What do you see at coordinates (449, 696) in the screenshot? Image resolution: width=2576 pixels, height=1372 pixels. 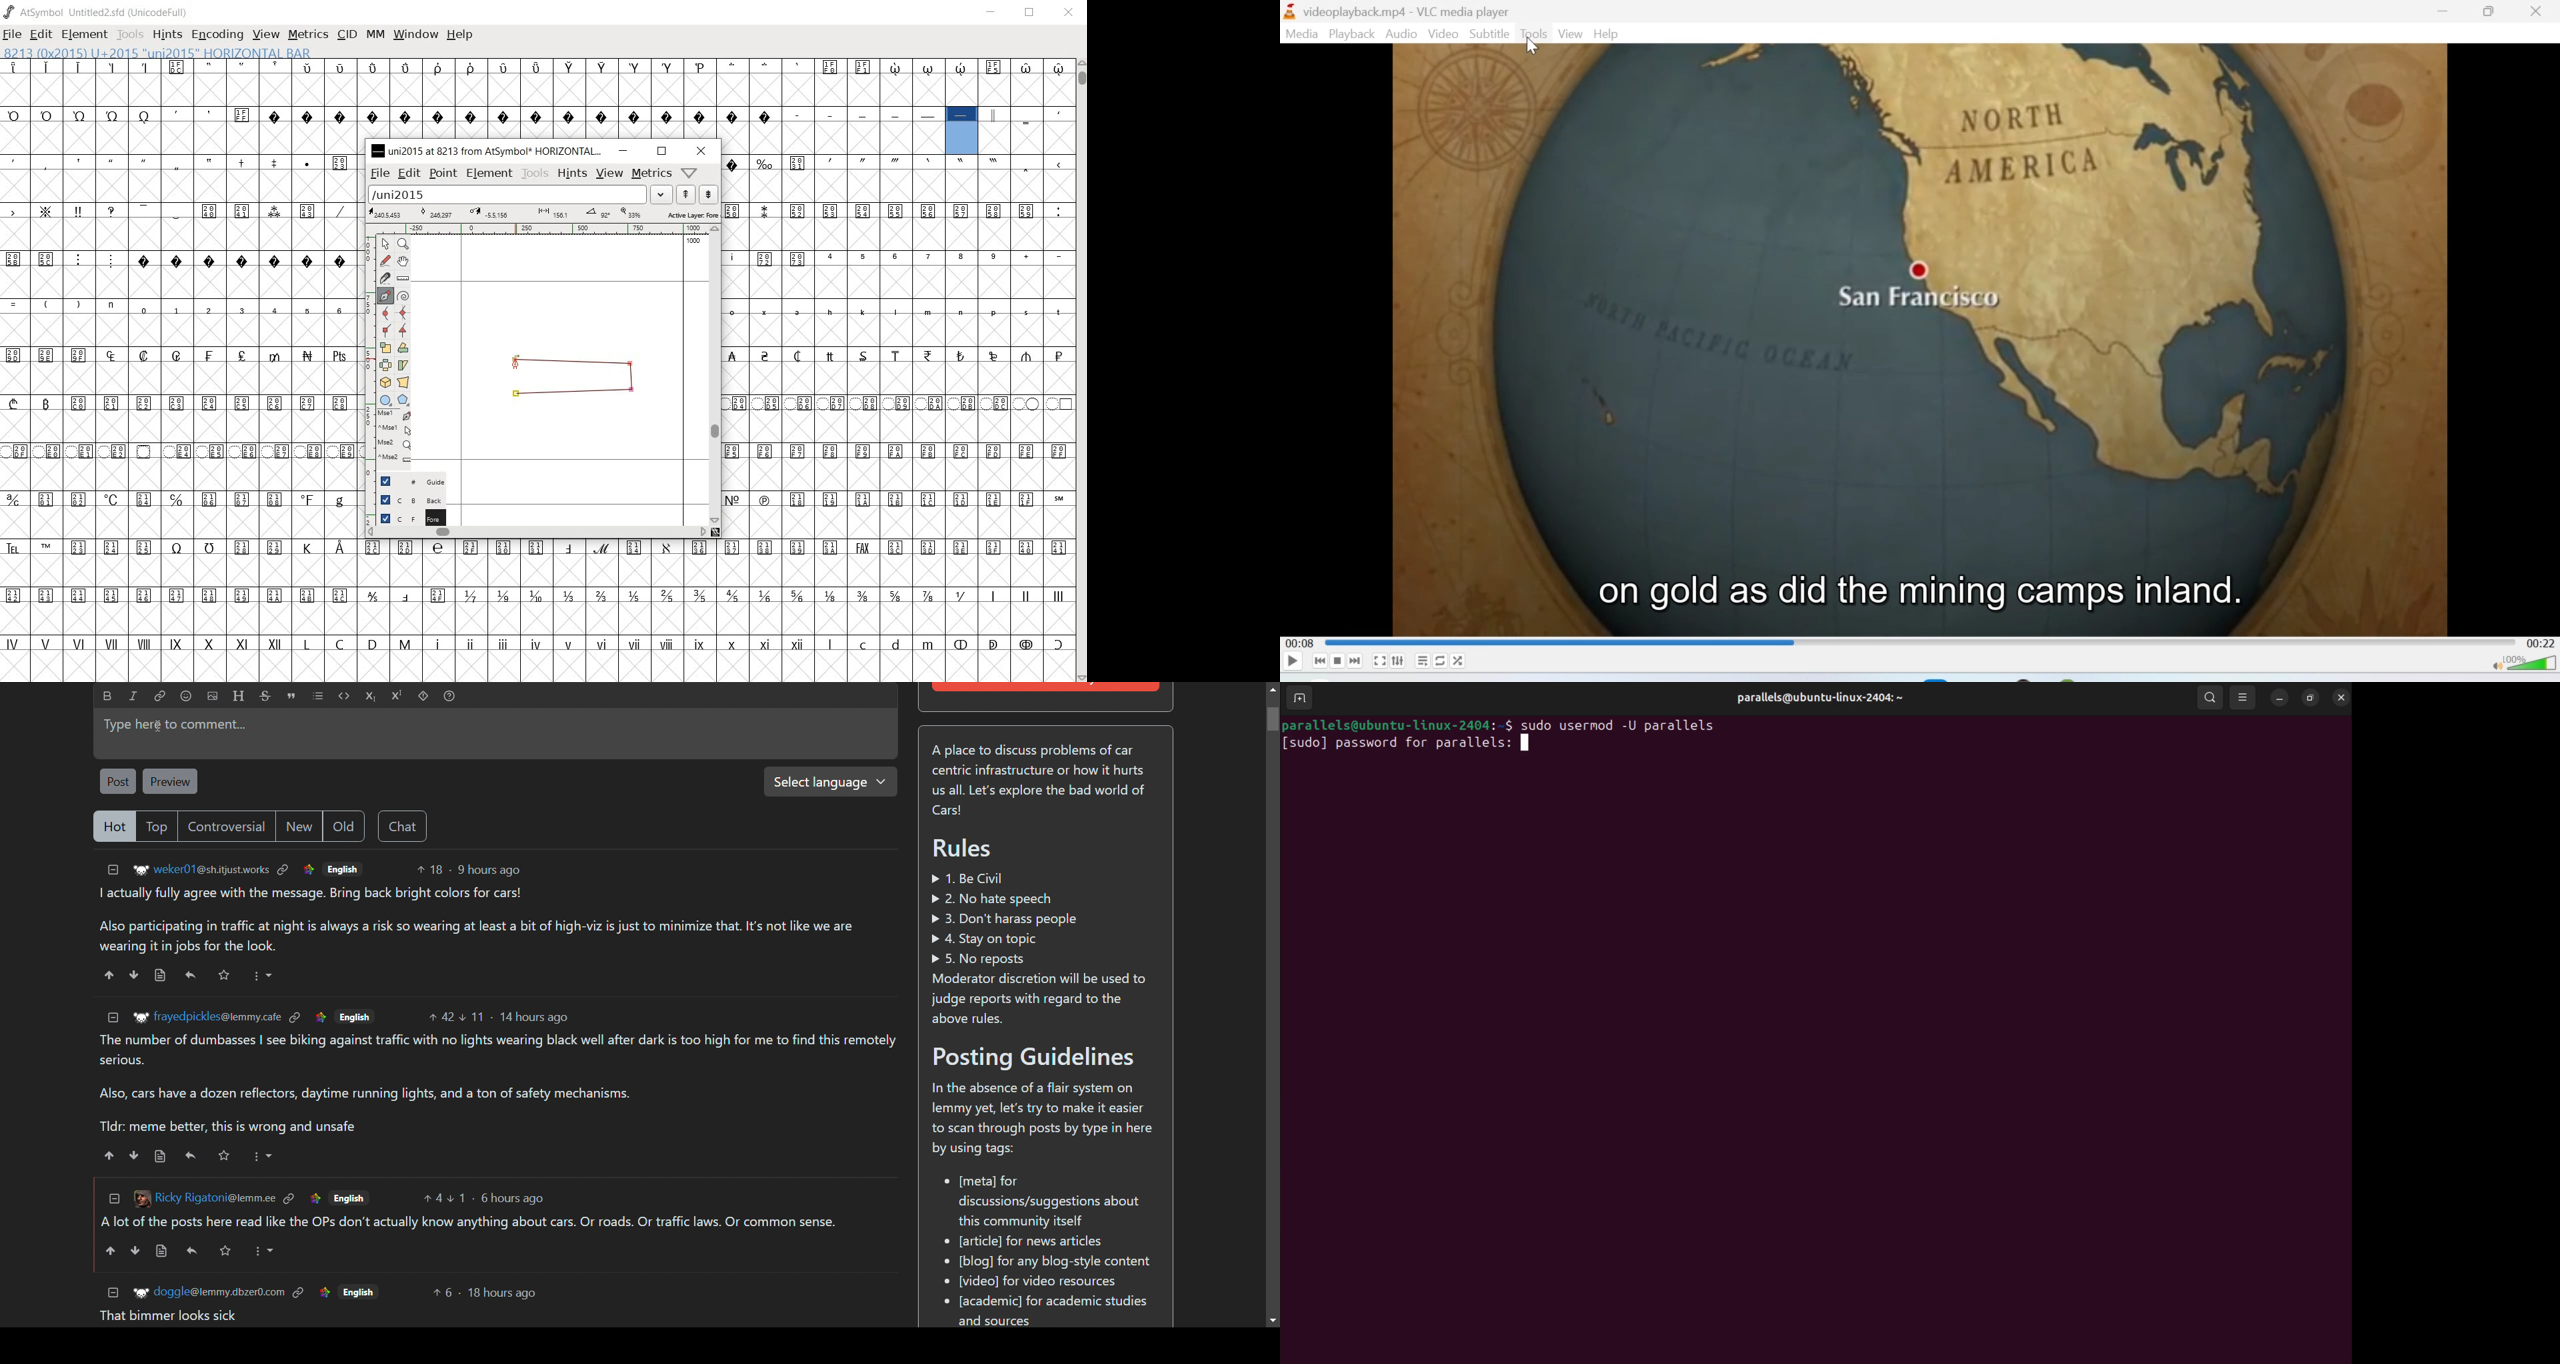 I see `help` at bounding box center [449, 696].